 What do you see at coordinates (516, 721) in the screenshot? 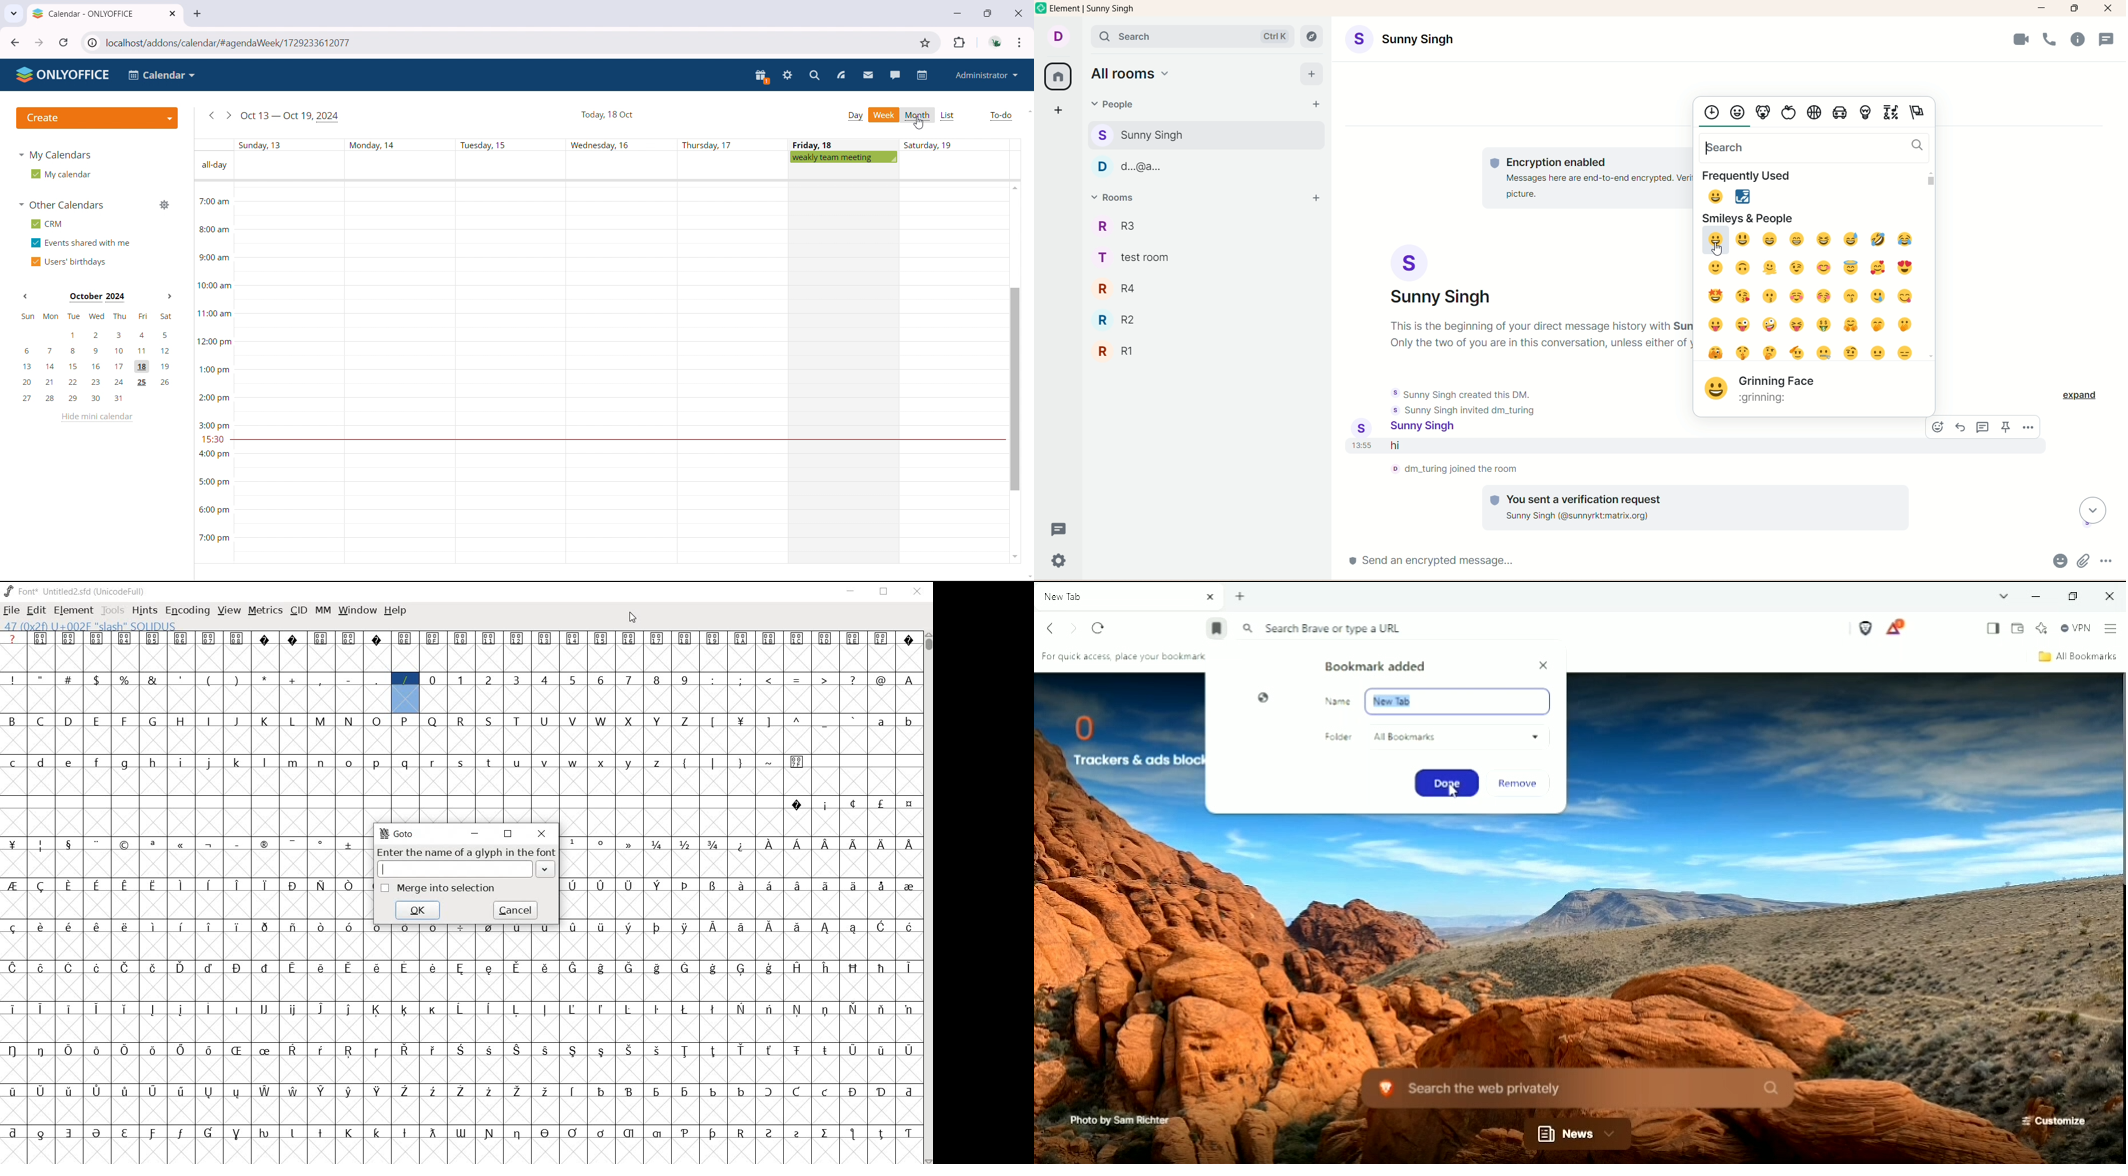
I see `glyph` at bounding box center [516, 721].